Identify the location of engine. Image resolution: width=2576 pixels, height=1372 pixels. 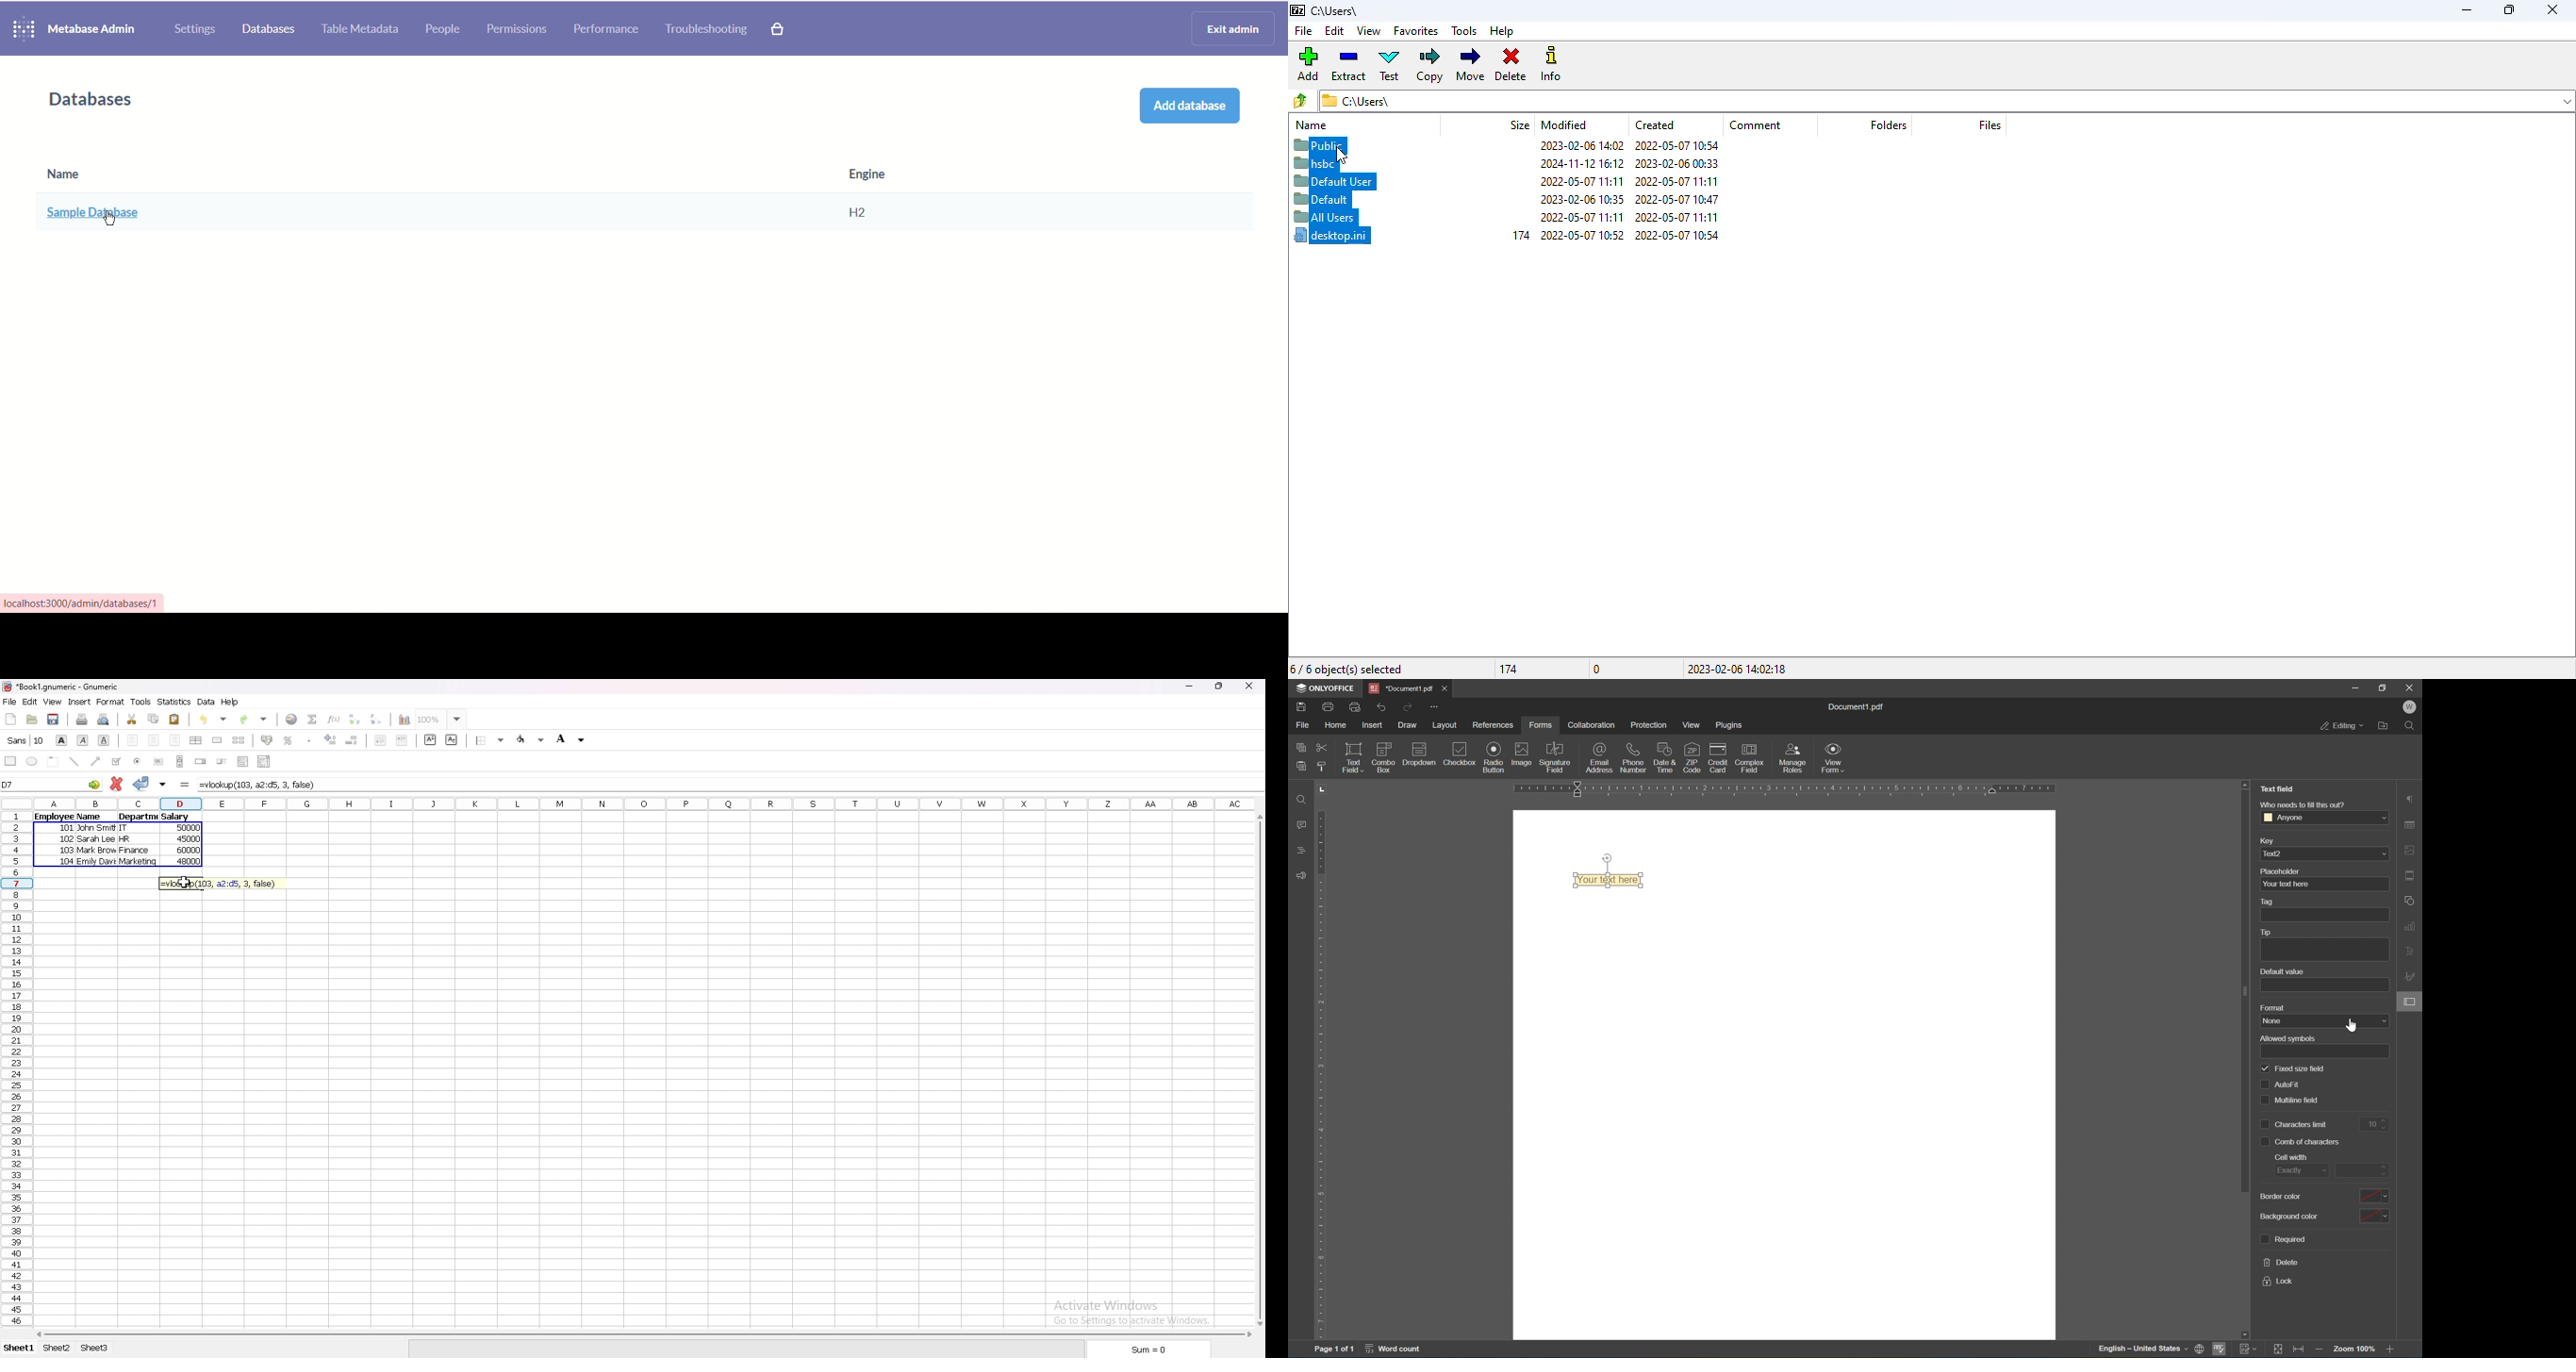
(867, 195).